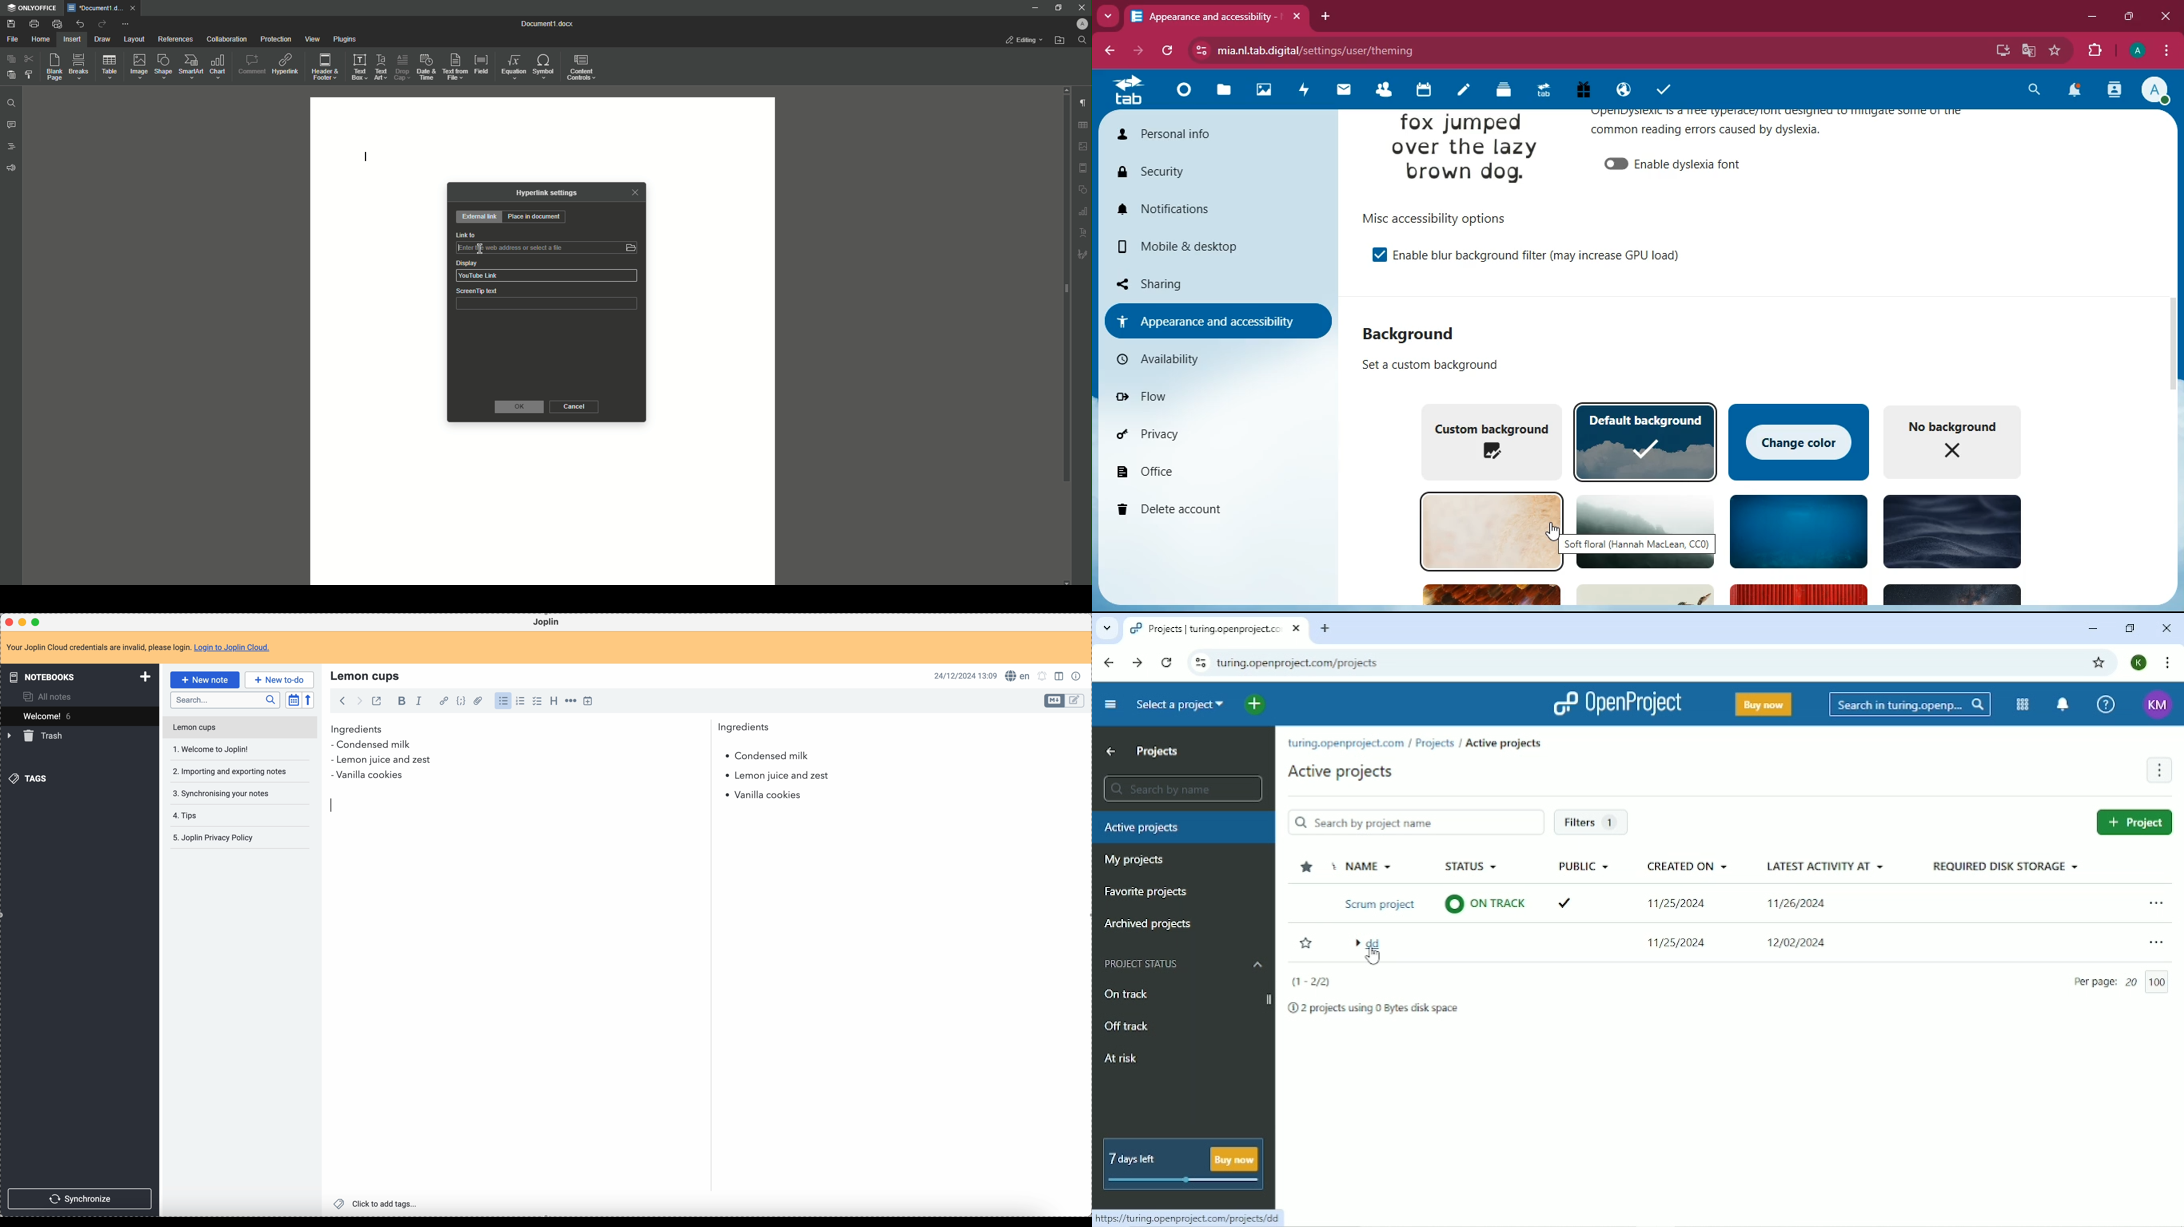 This screenshot has width=2184, height=1232. What do you see at coordinates (380, 761) in the screenshot?
I see `lemon juice and zest` at bounding box center [380, 761].